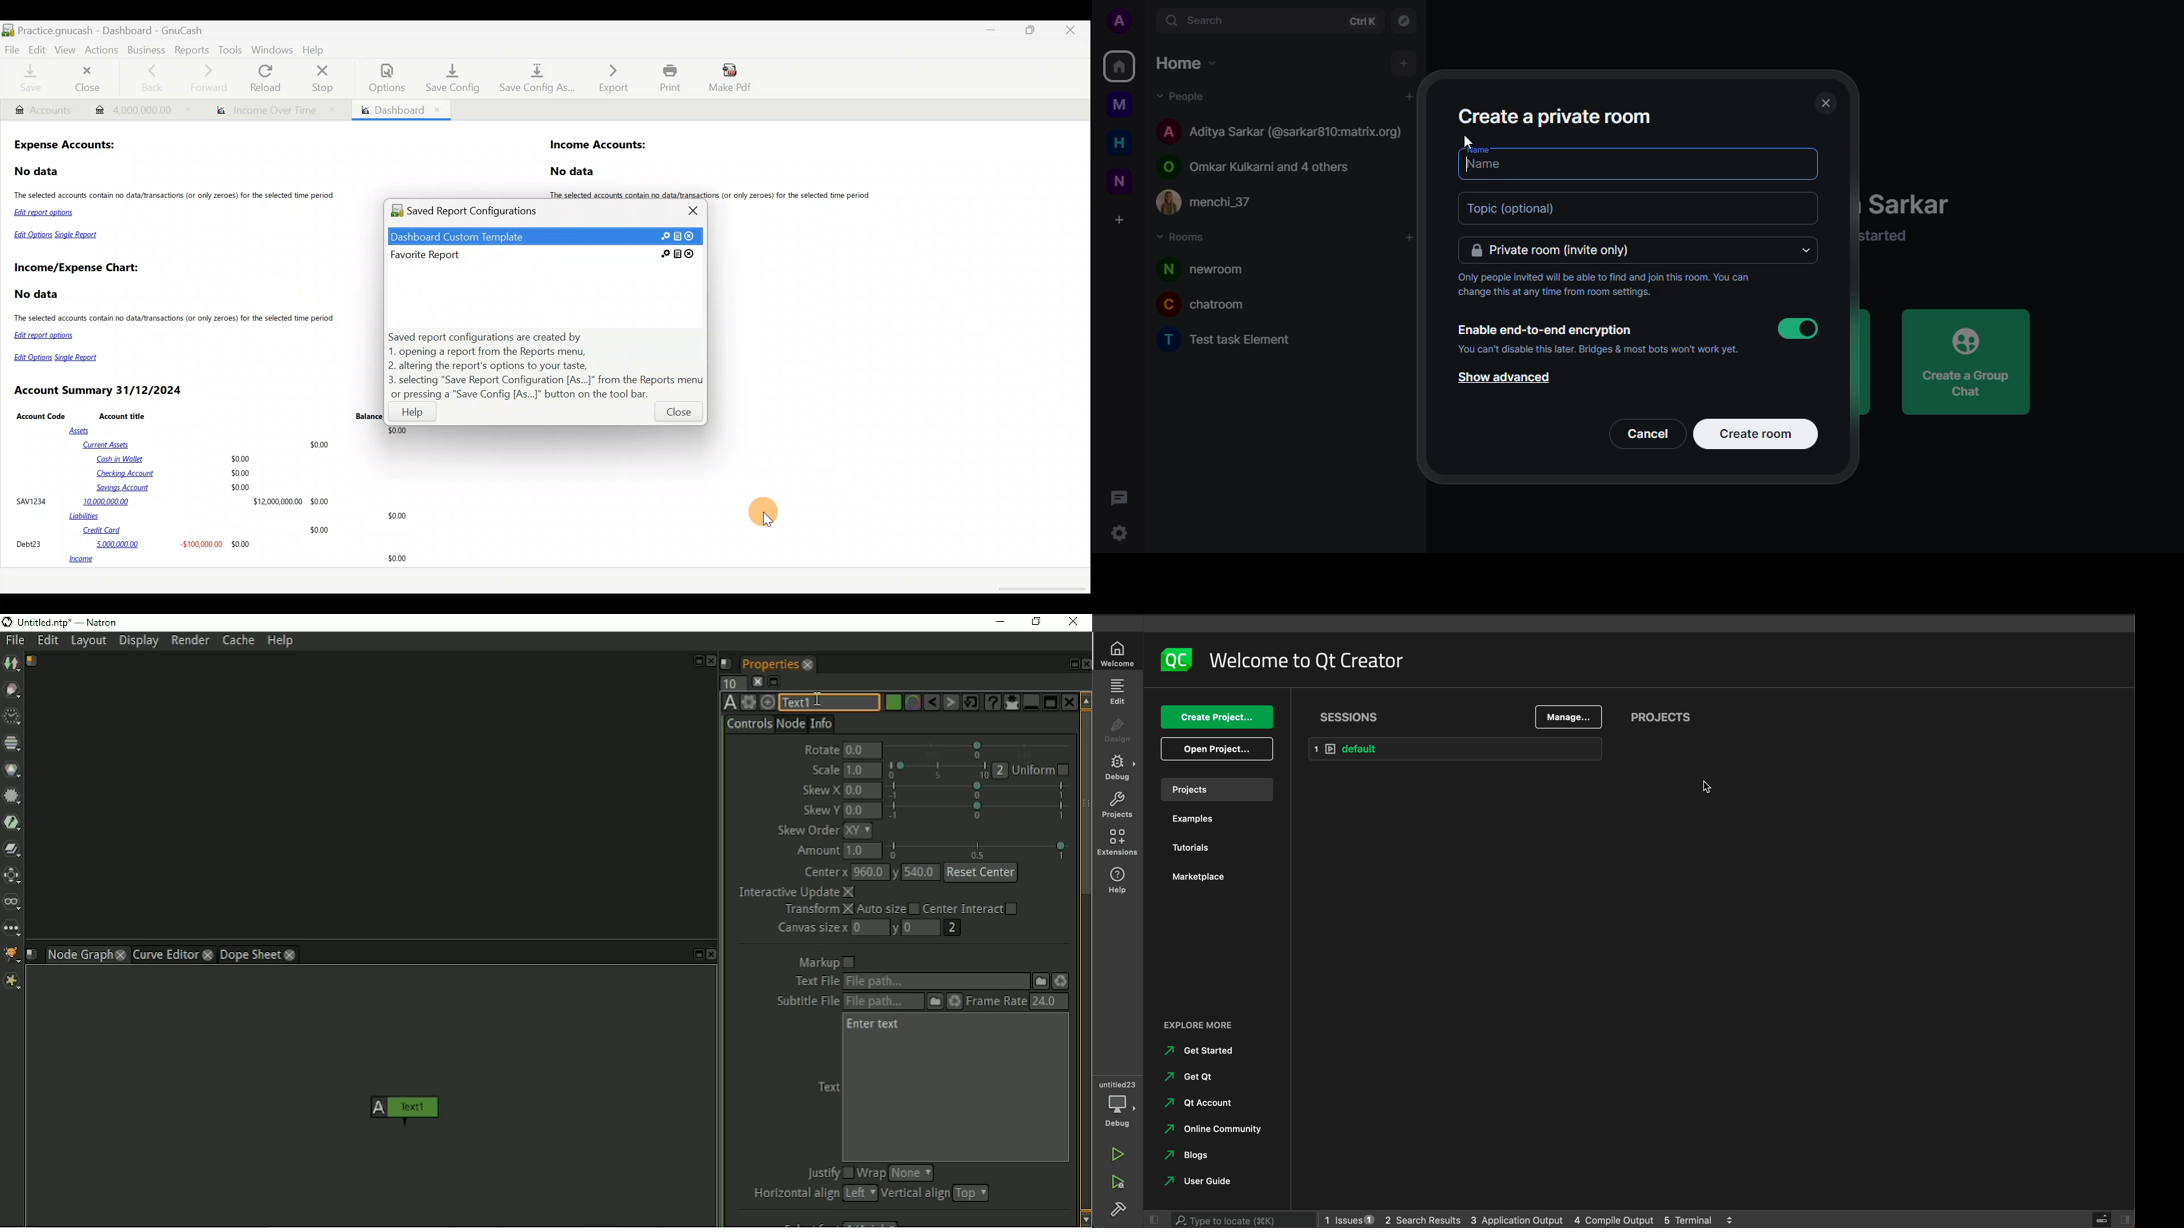  Describe the element at coordinates (693, 211) in the screenshot. I see `Close` at that location.